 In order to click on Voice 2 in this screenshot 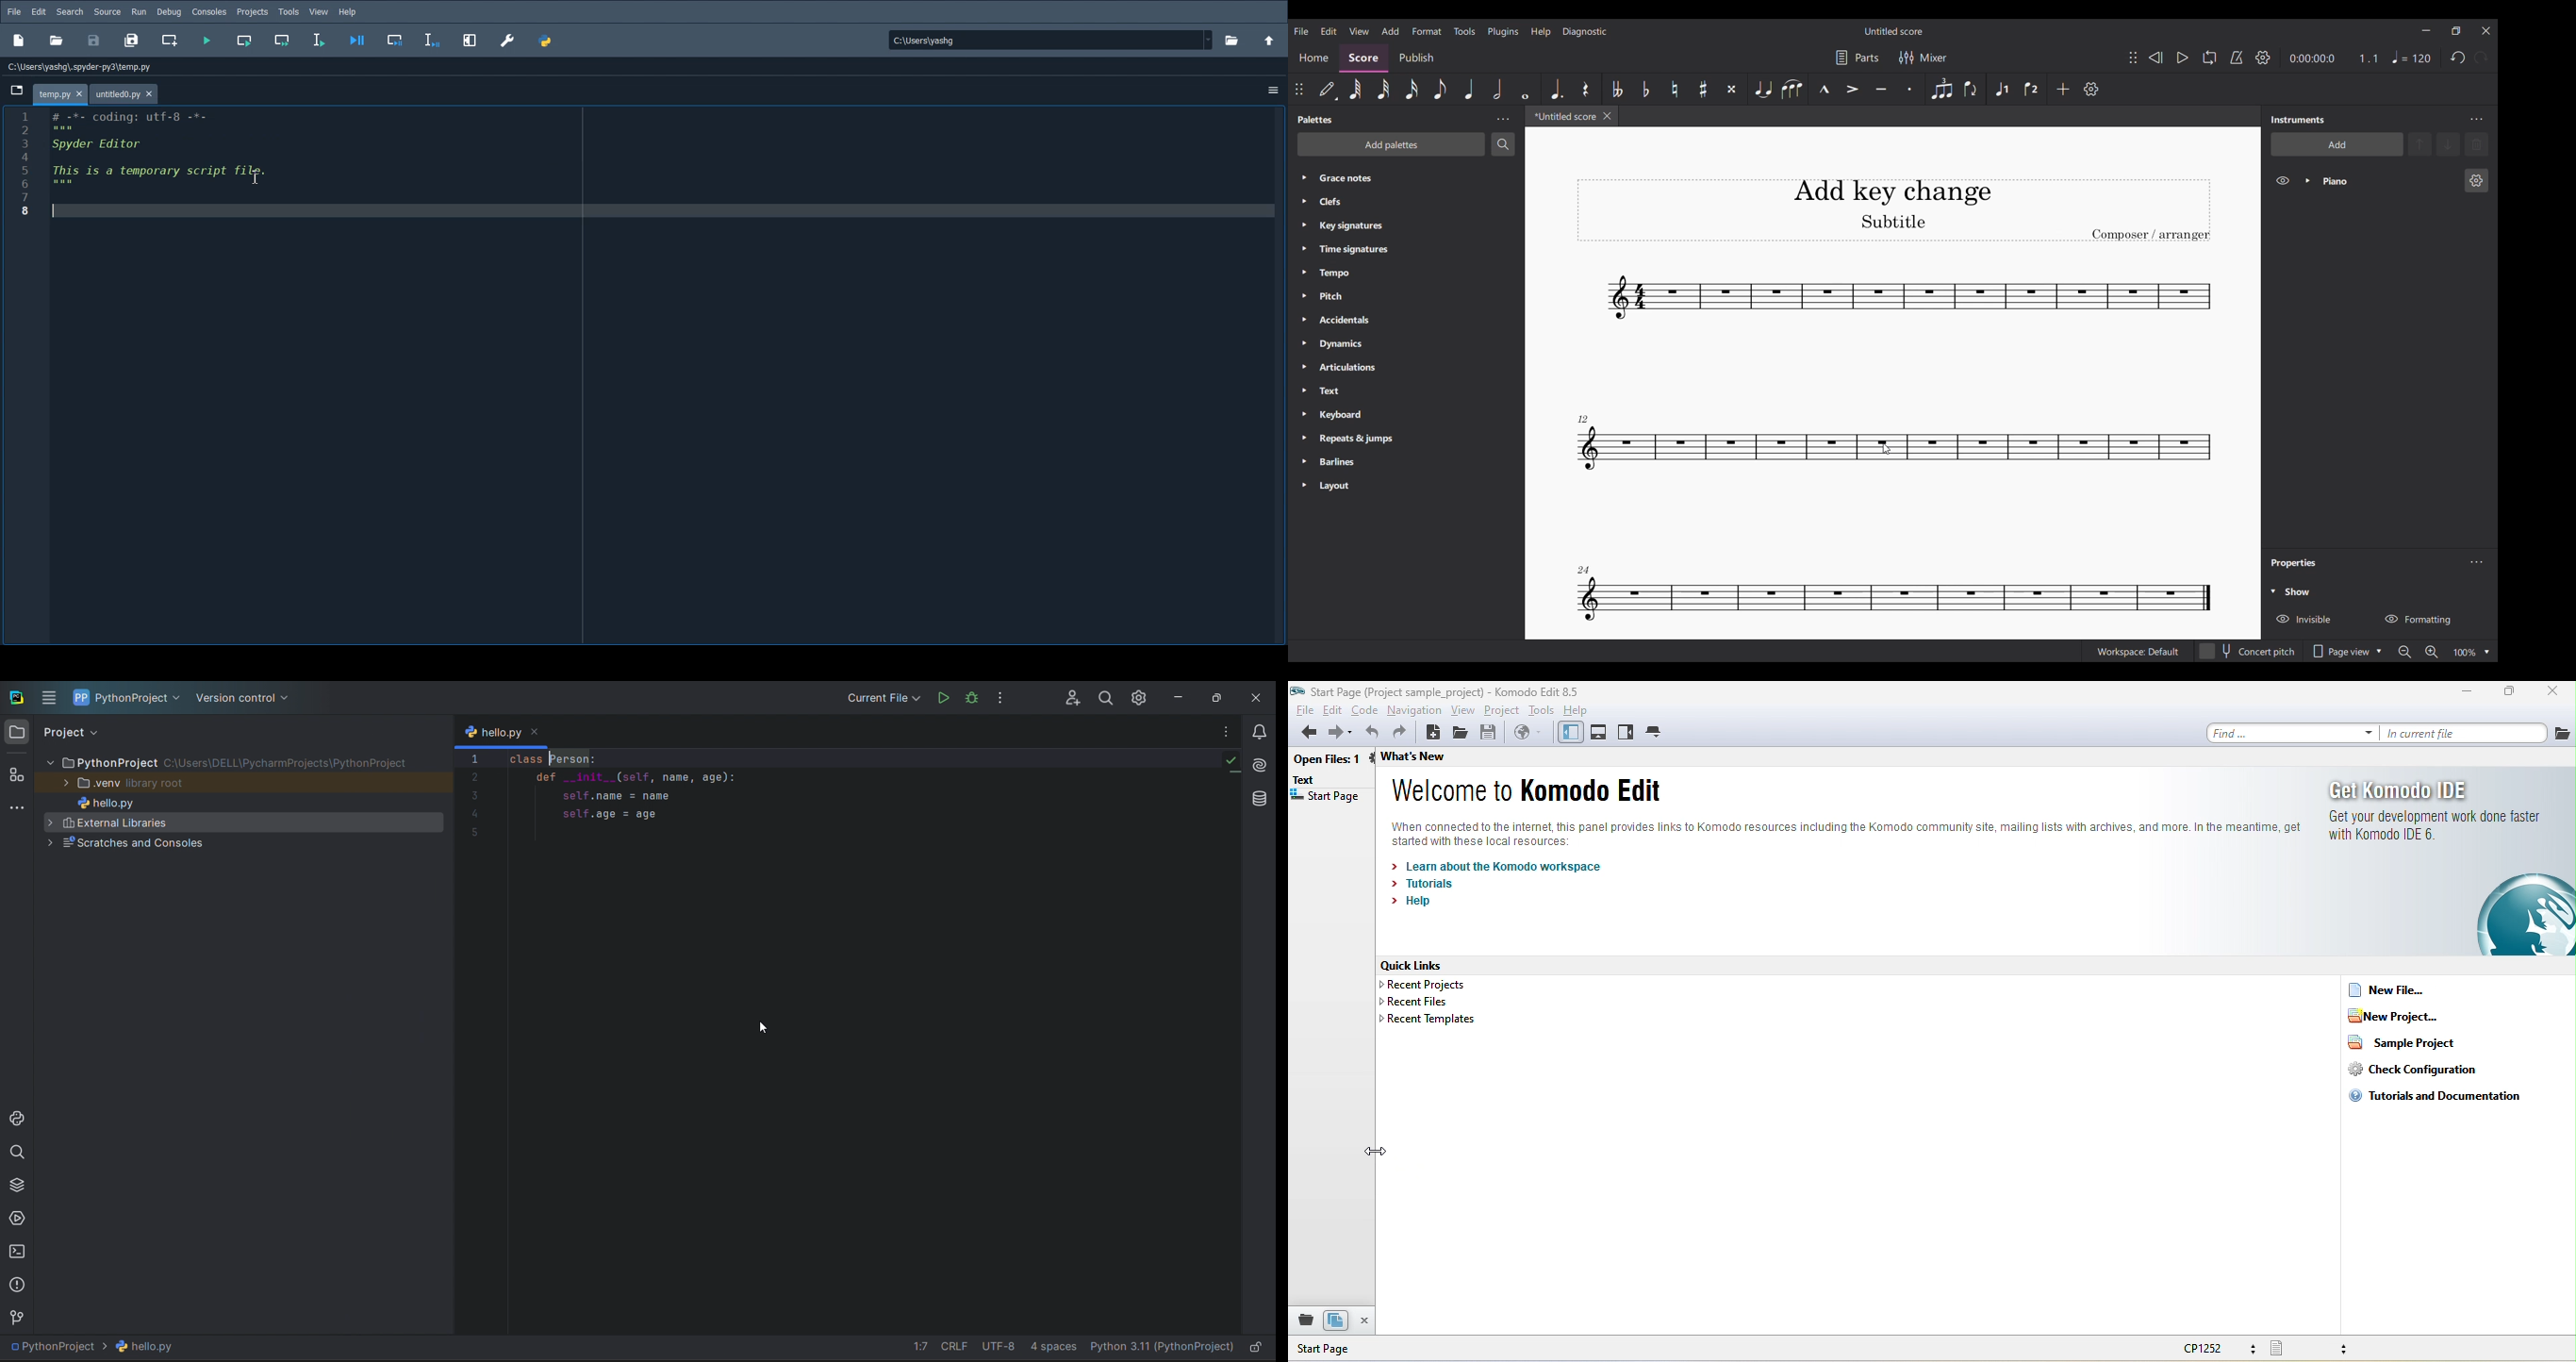, I will do `click(2031, 89)`.